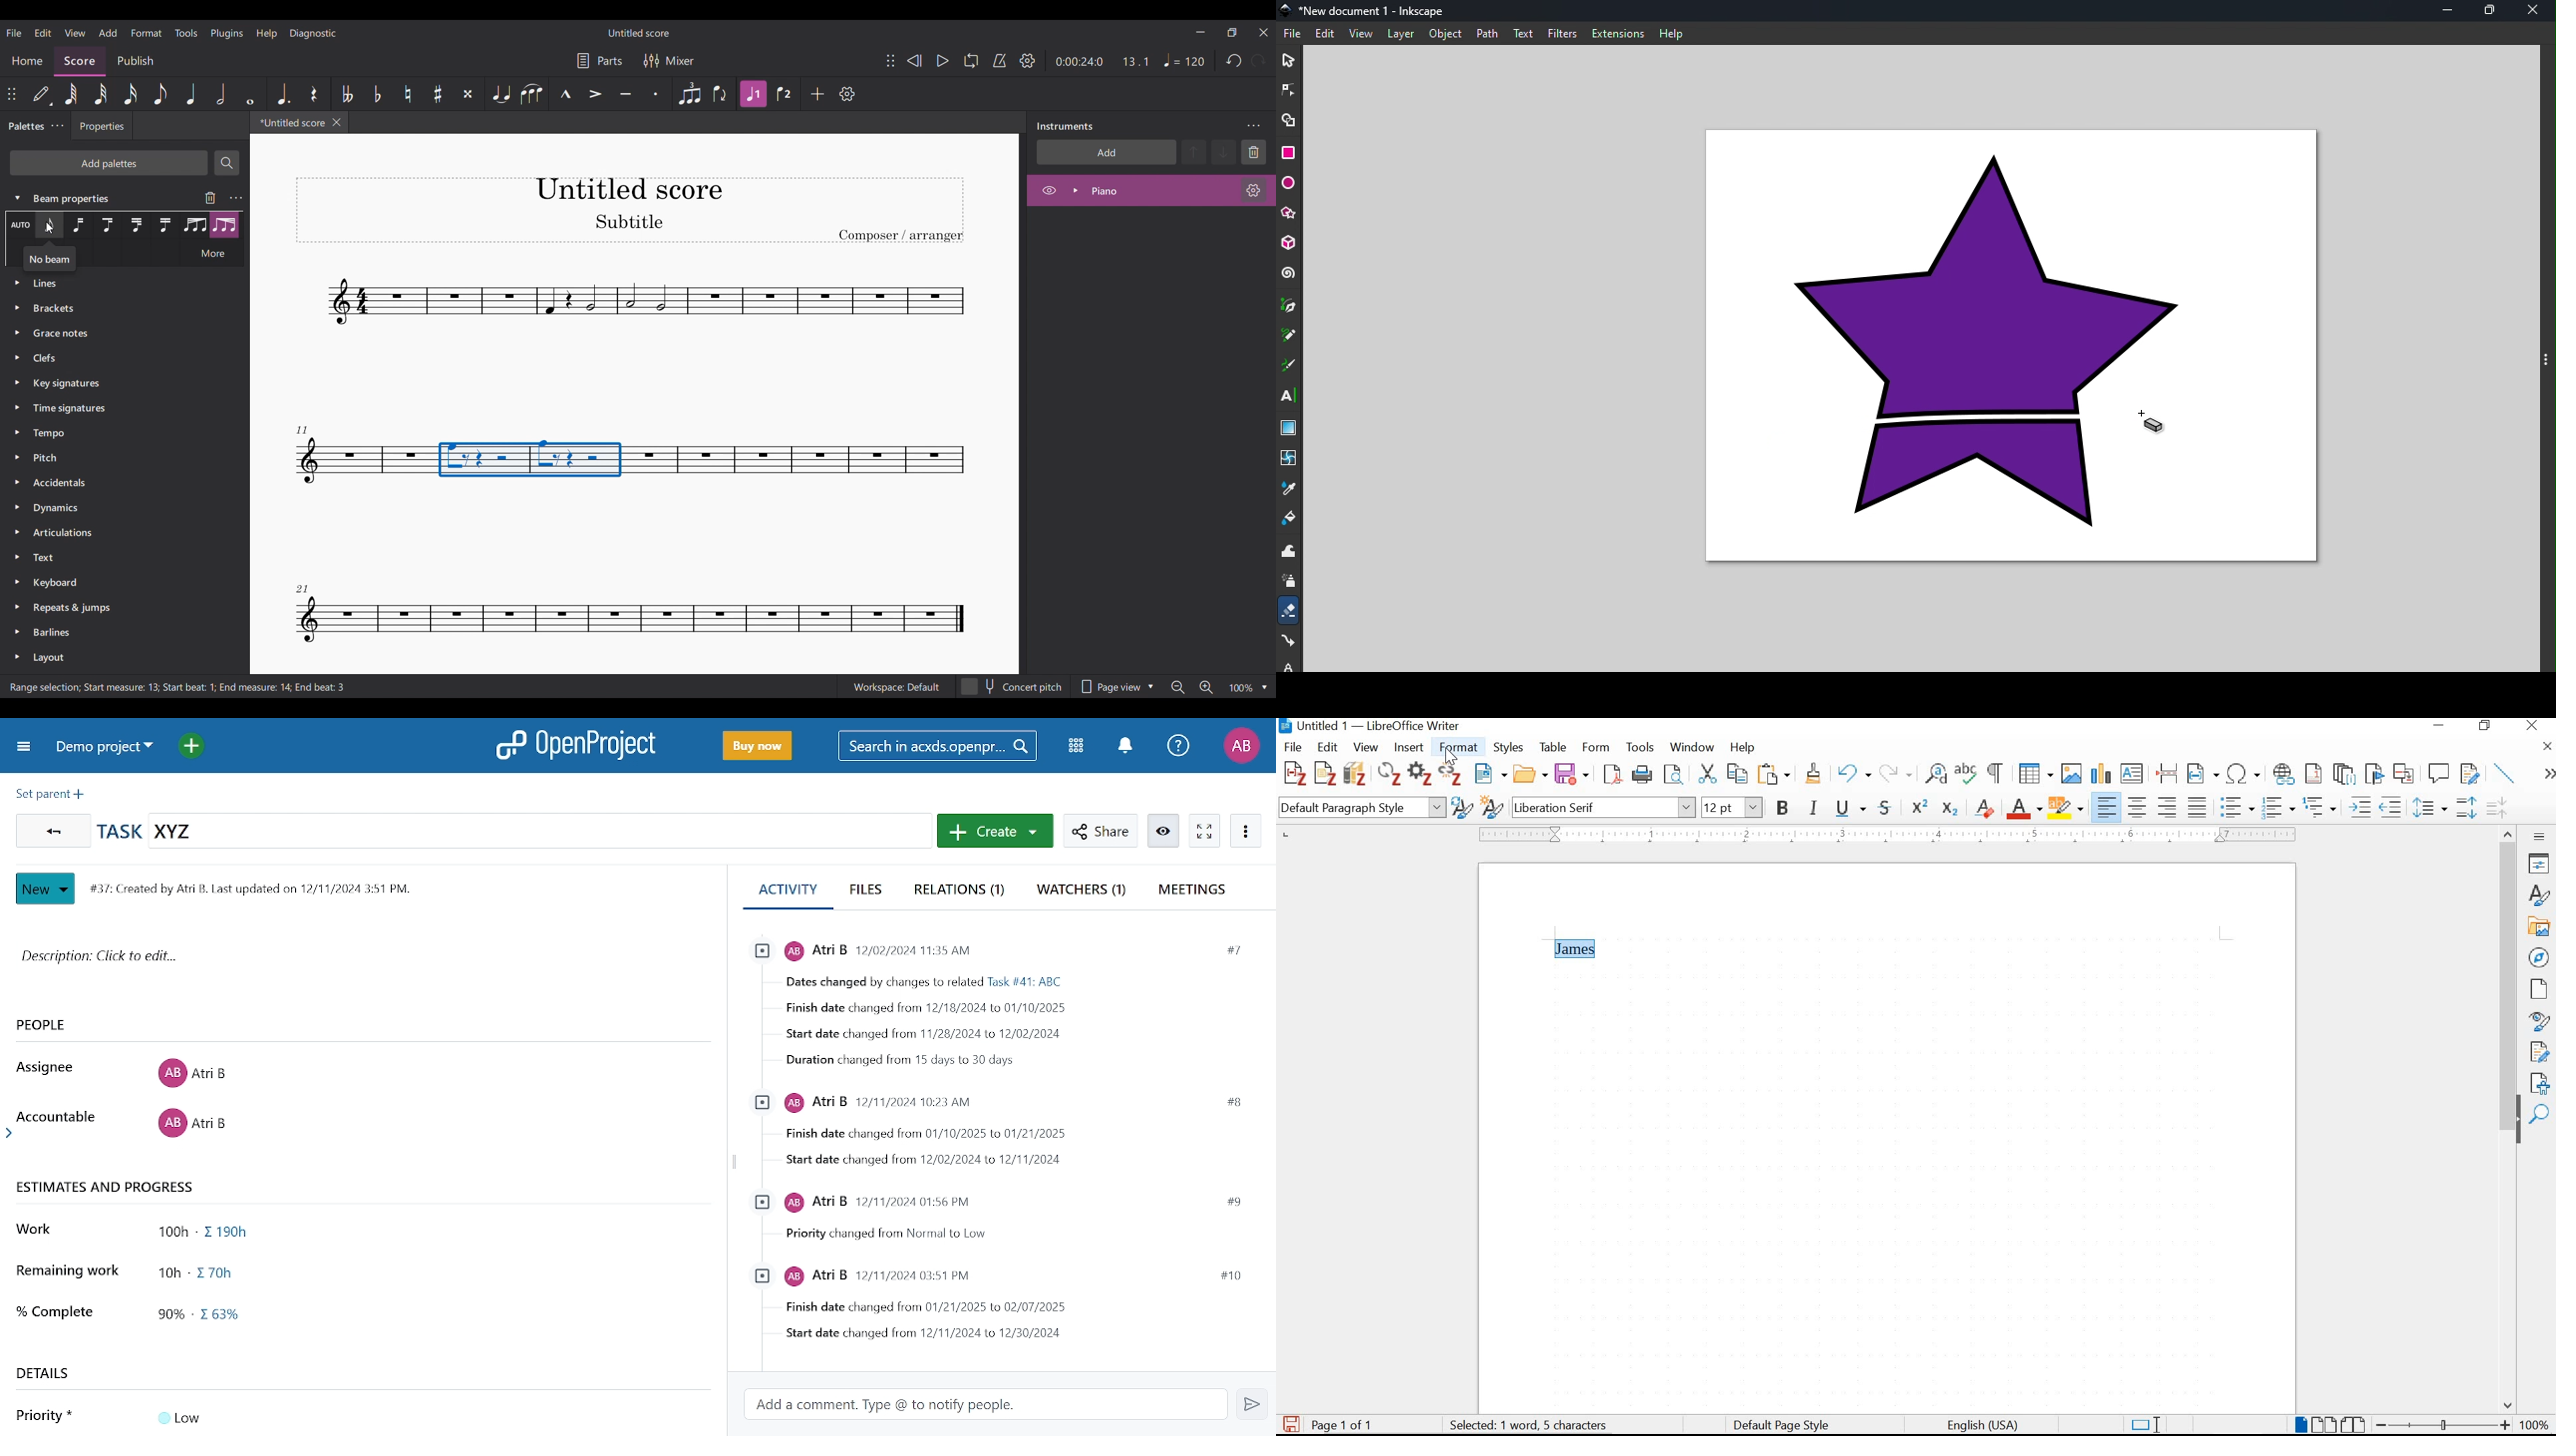 The height and width of the screenshot is (1456, 2576). I want to click on Notifications, so click(1127, 747).